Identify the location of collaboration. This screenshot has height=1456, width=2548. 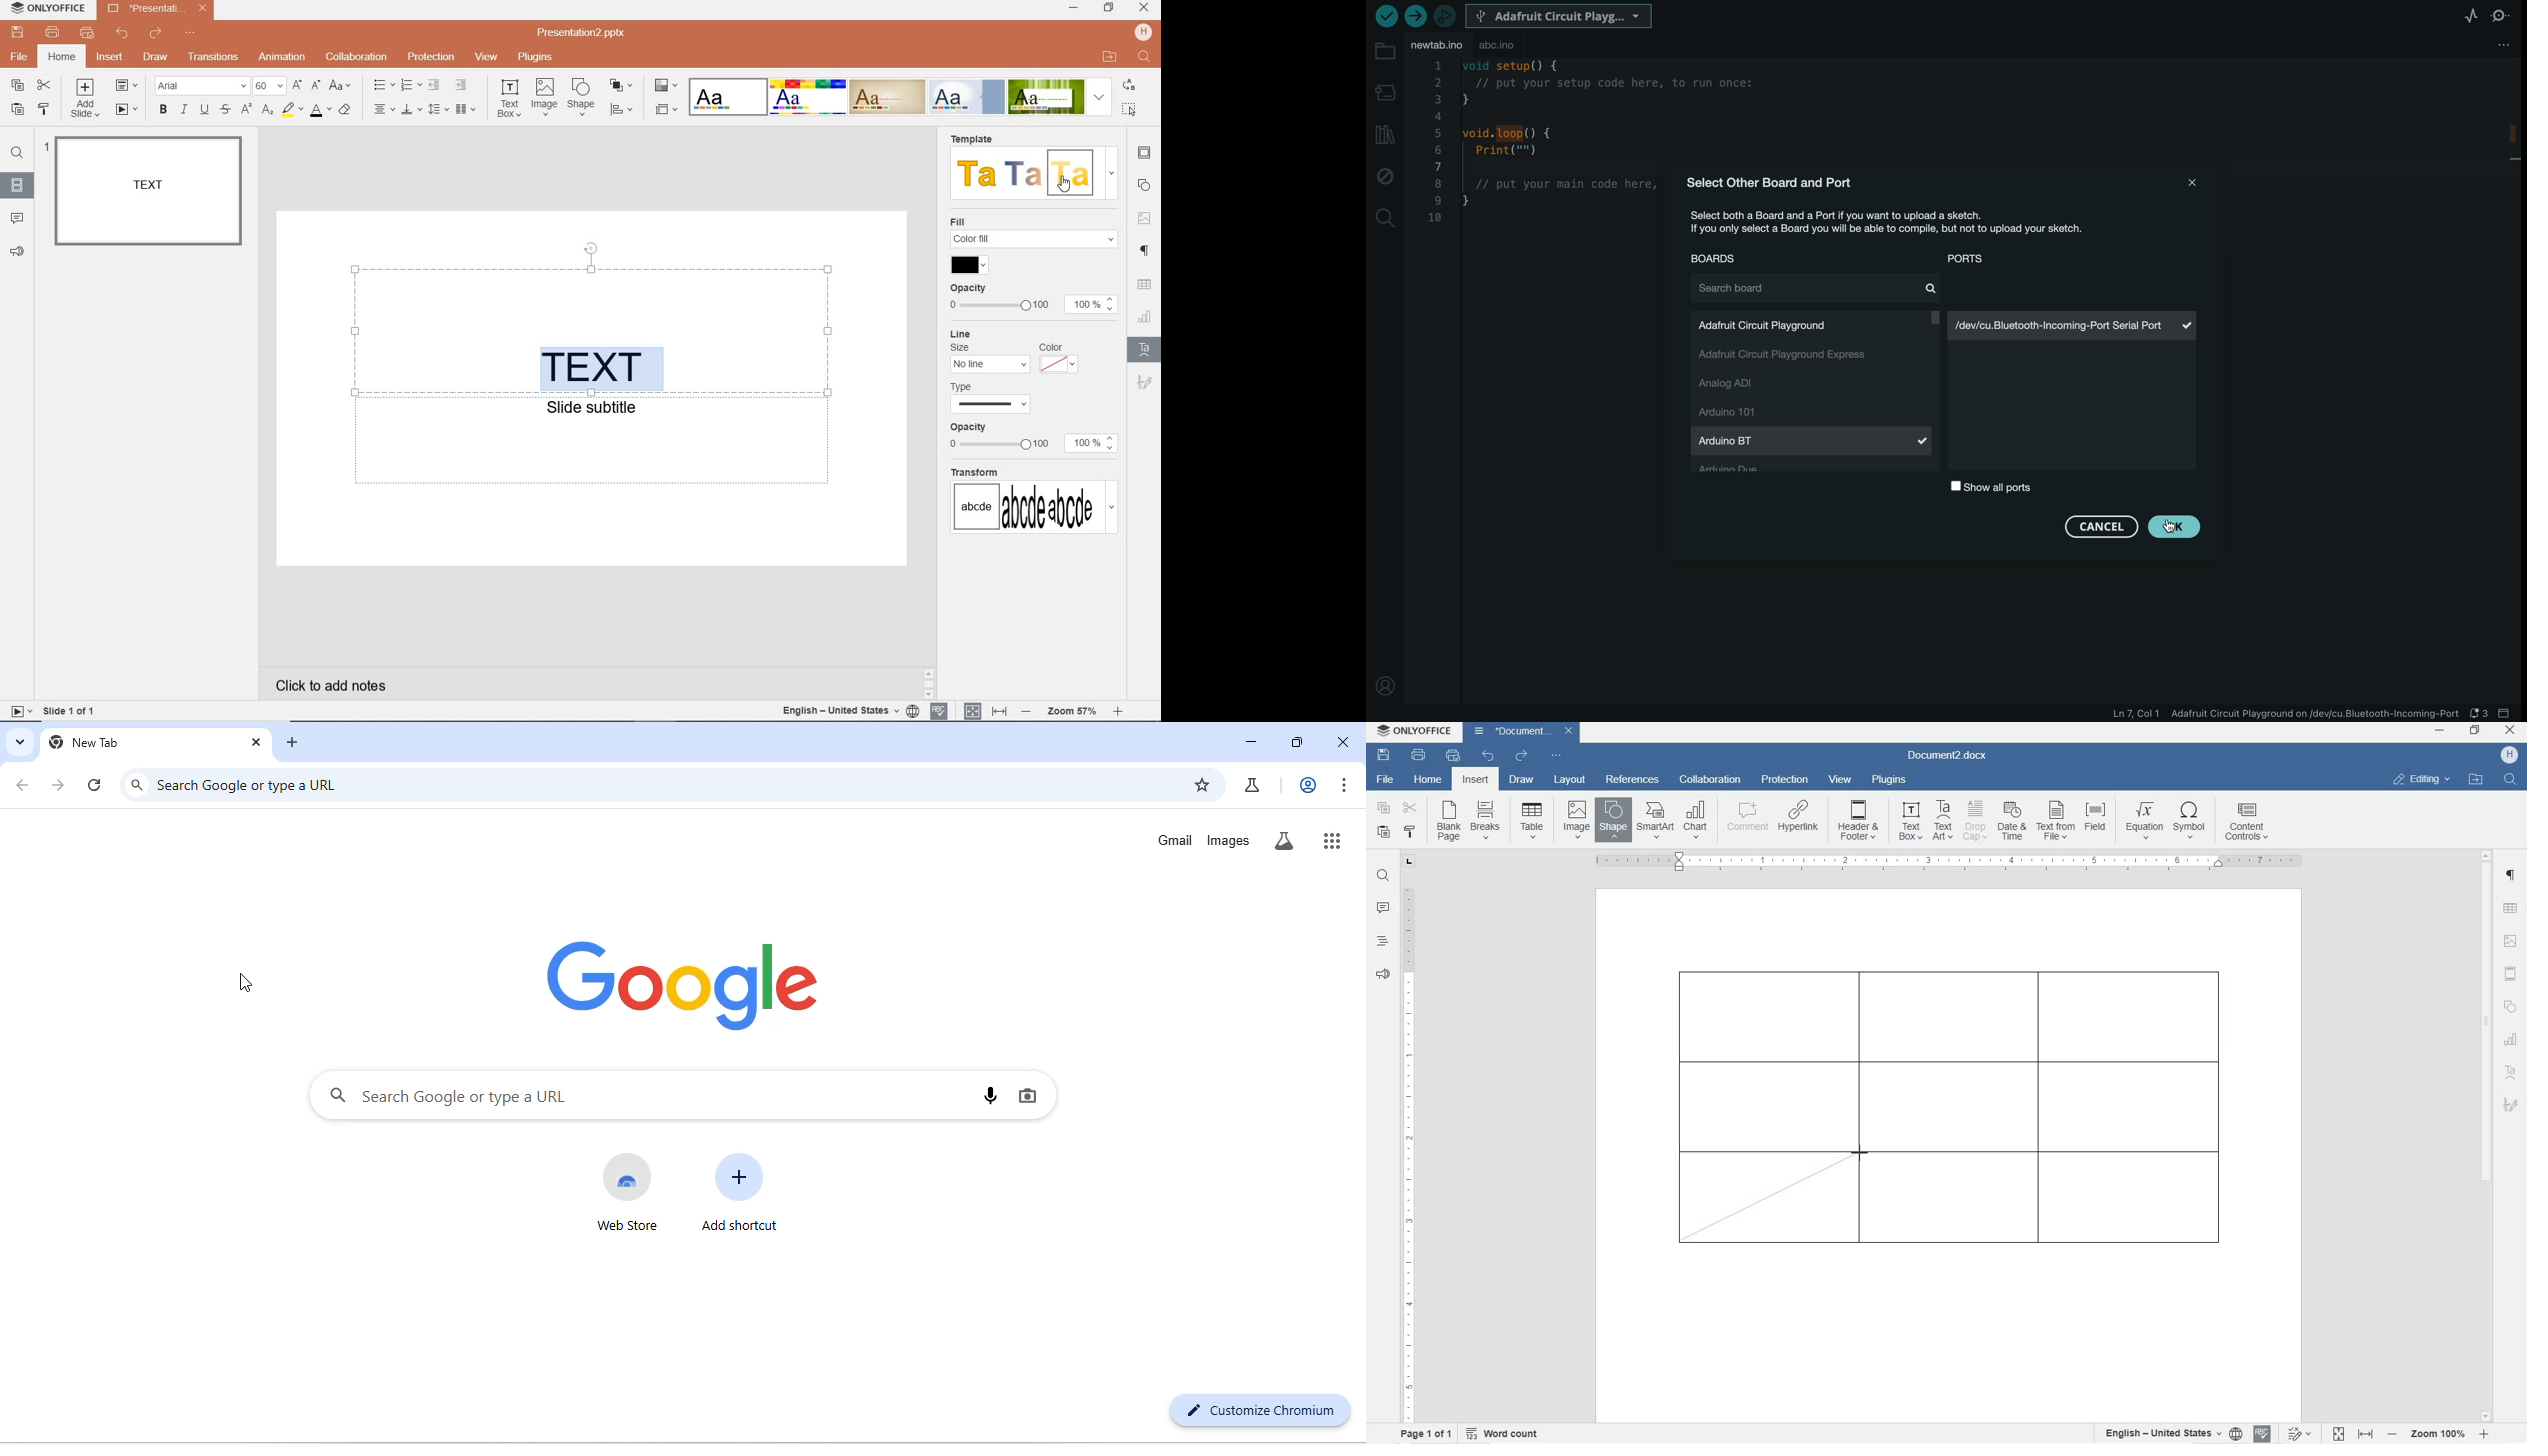
(1710, 780).